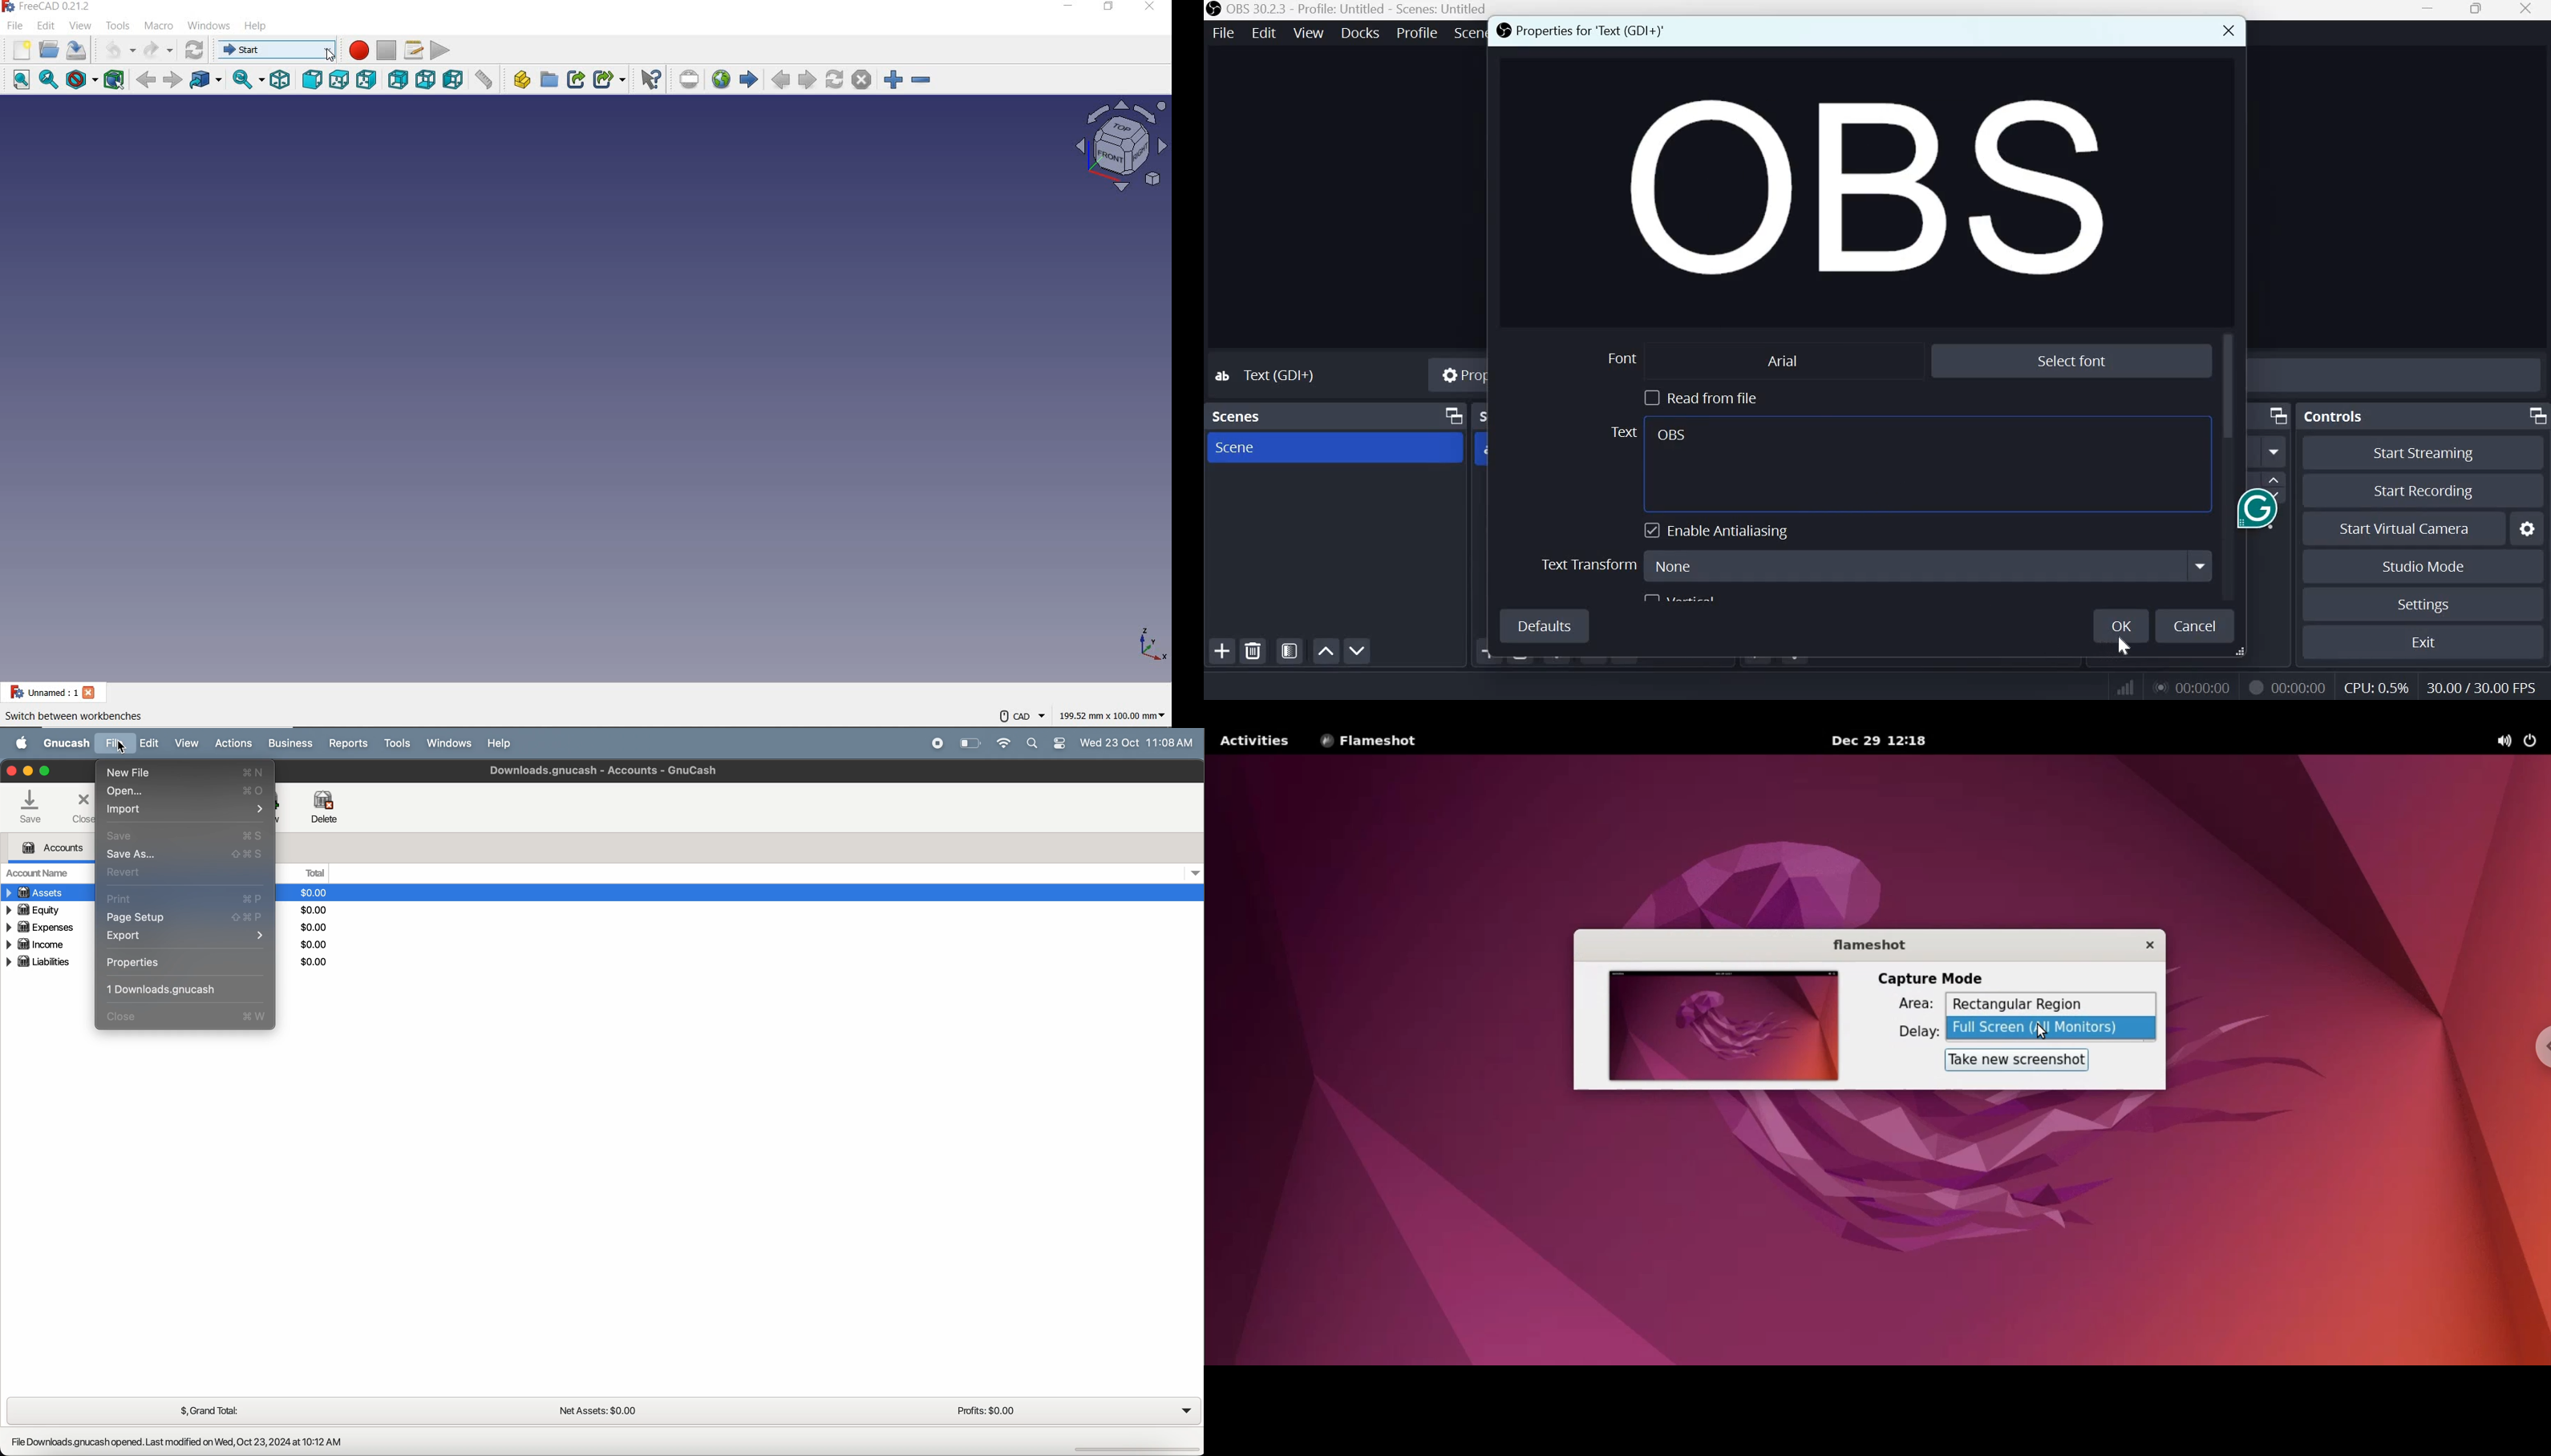  Describe the element at coordinates (338, 79) in the screenshot. I see `TOP` at that location.